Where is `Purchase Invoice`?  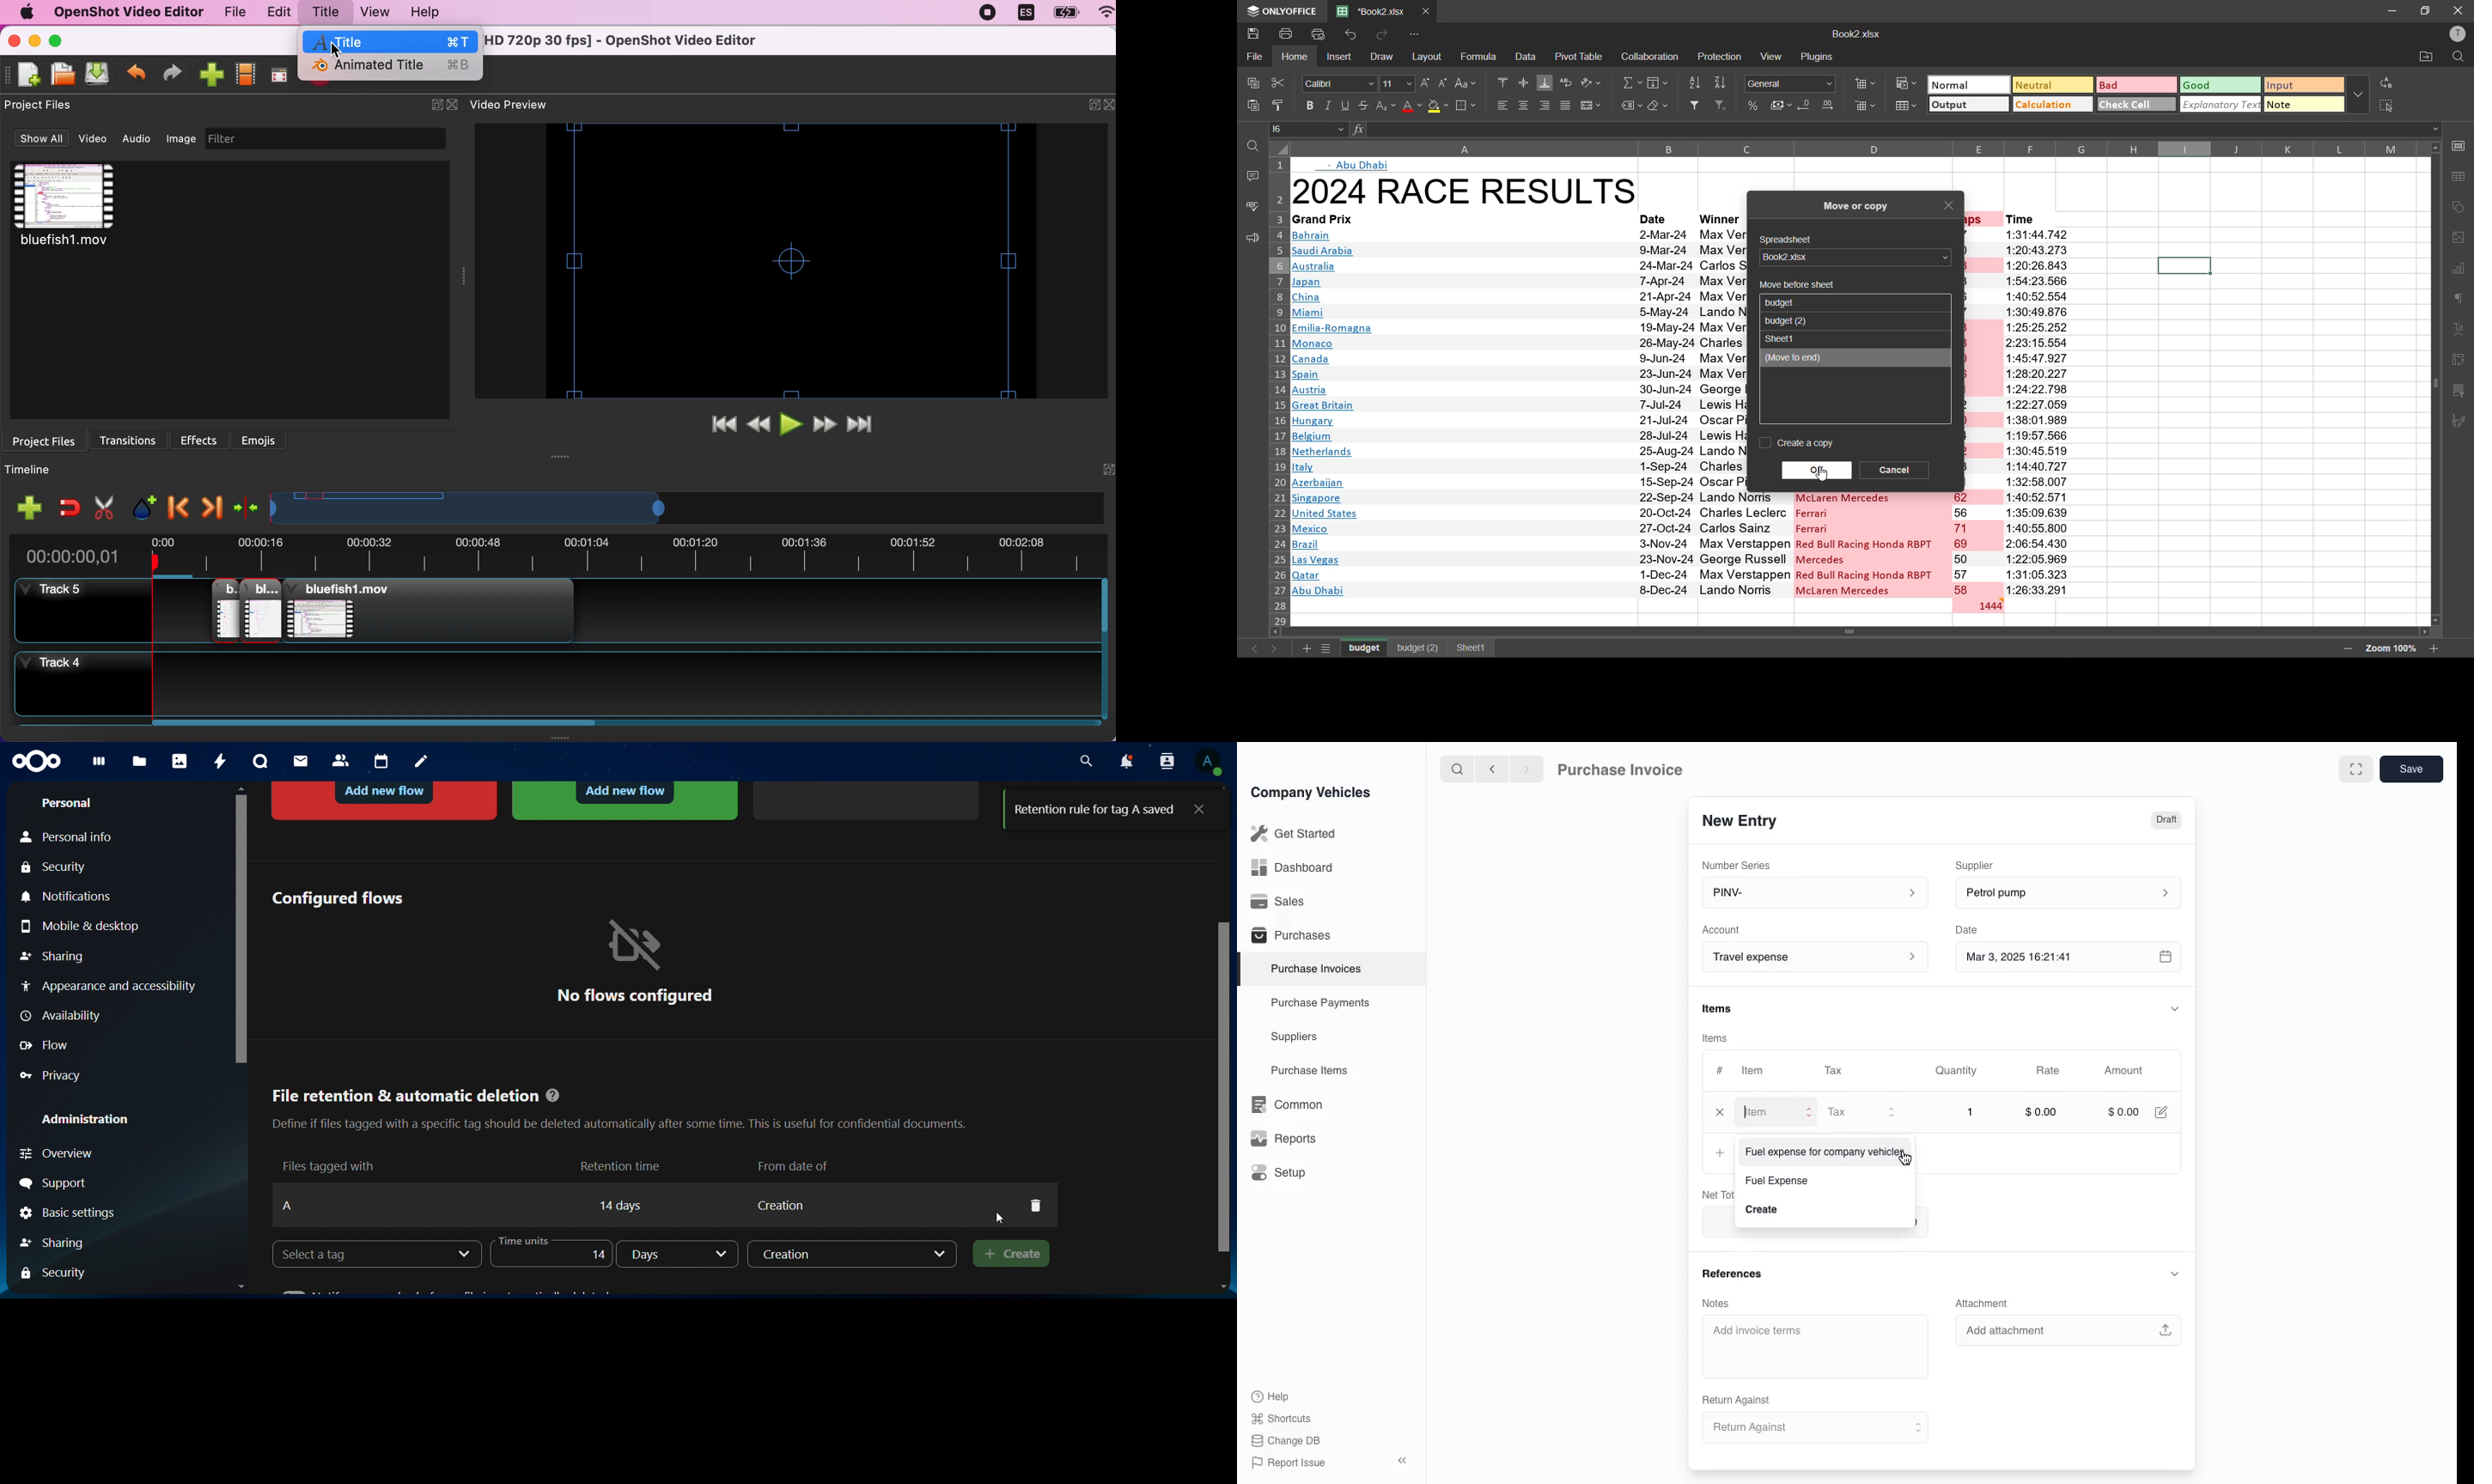
Purchase Invoice is located at coordinates (1632, 768).